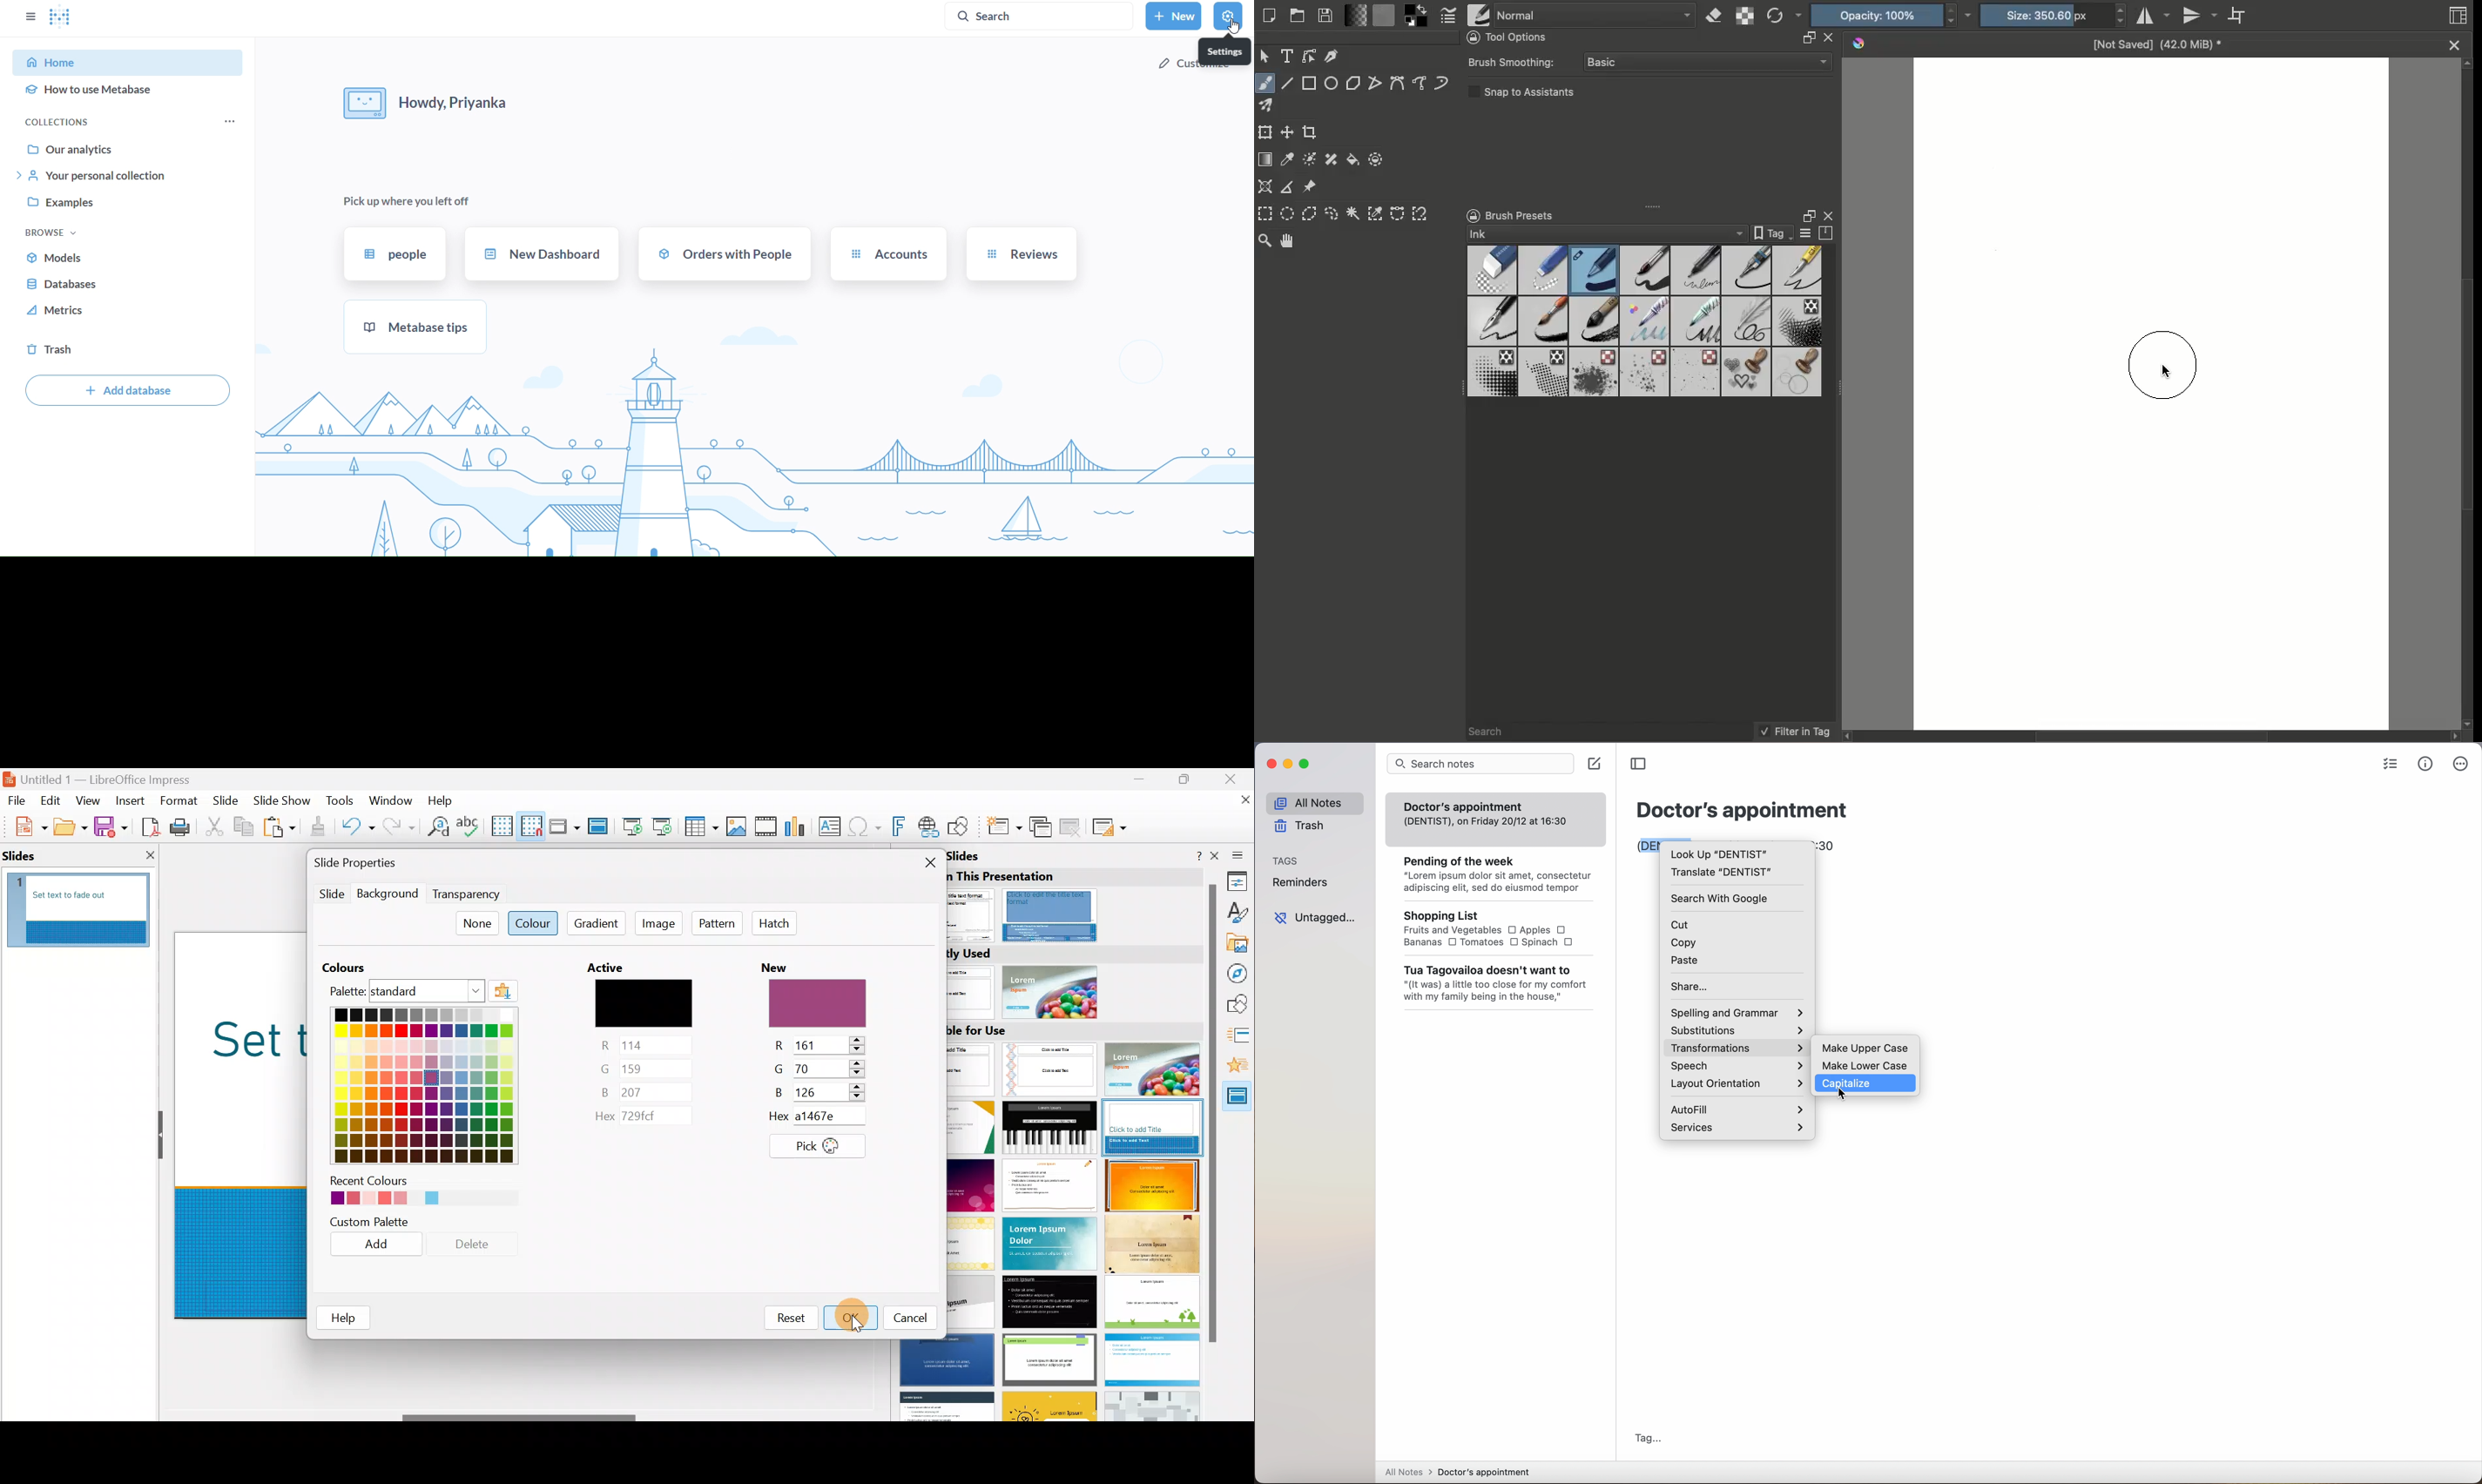 The height and width of the screenshot is (1484, 2492). I want to click on Sample a color, so click(1289, 159).